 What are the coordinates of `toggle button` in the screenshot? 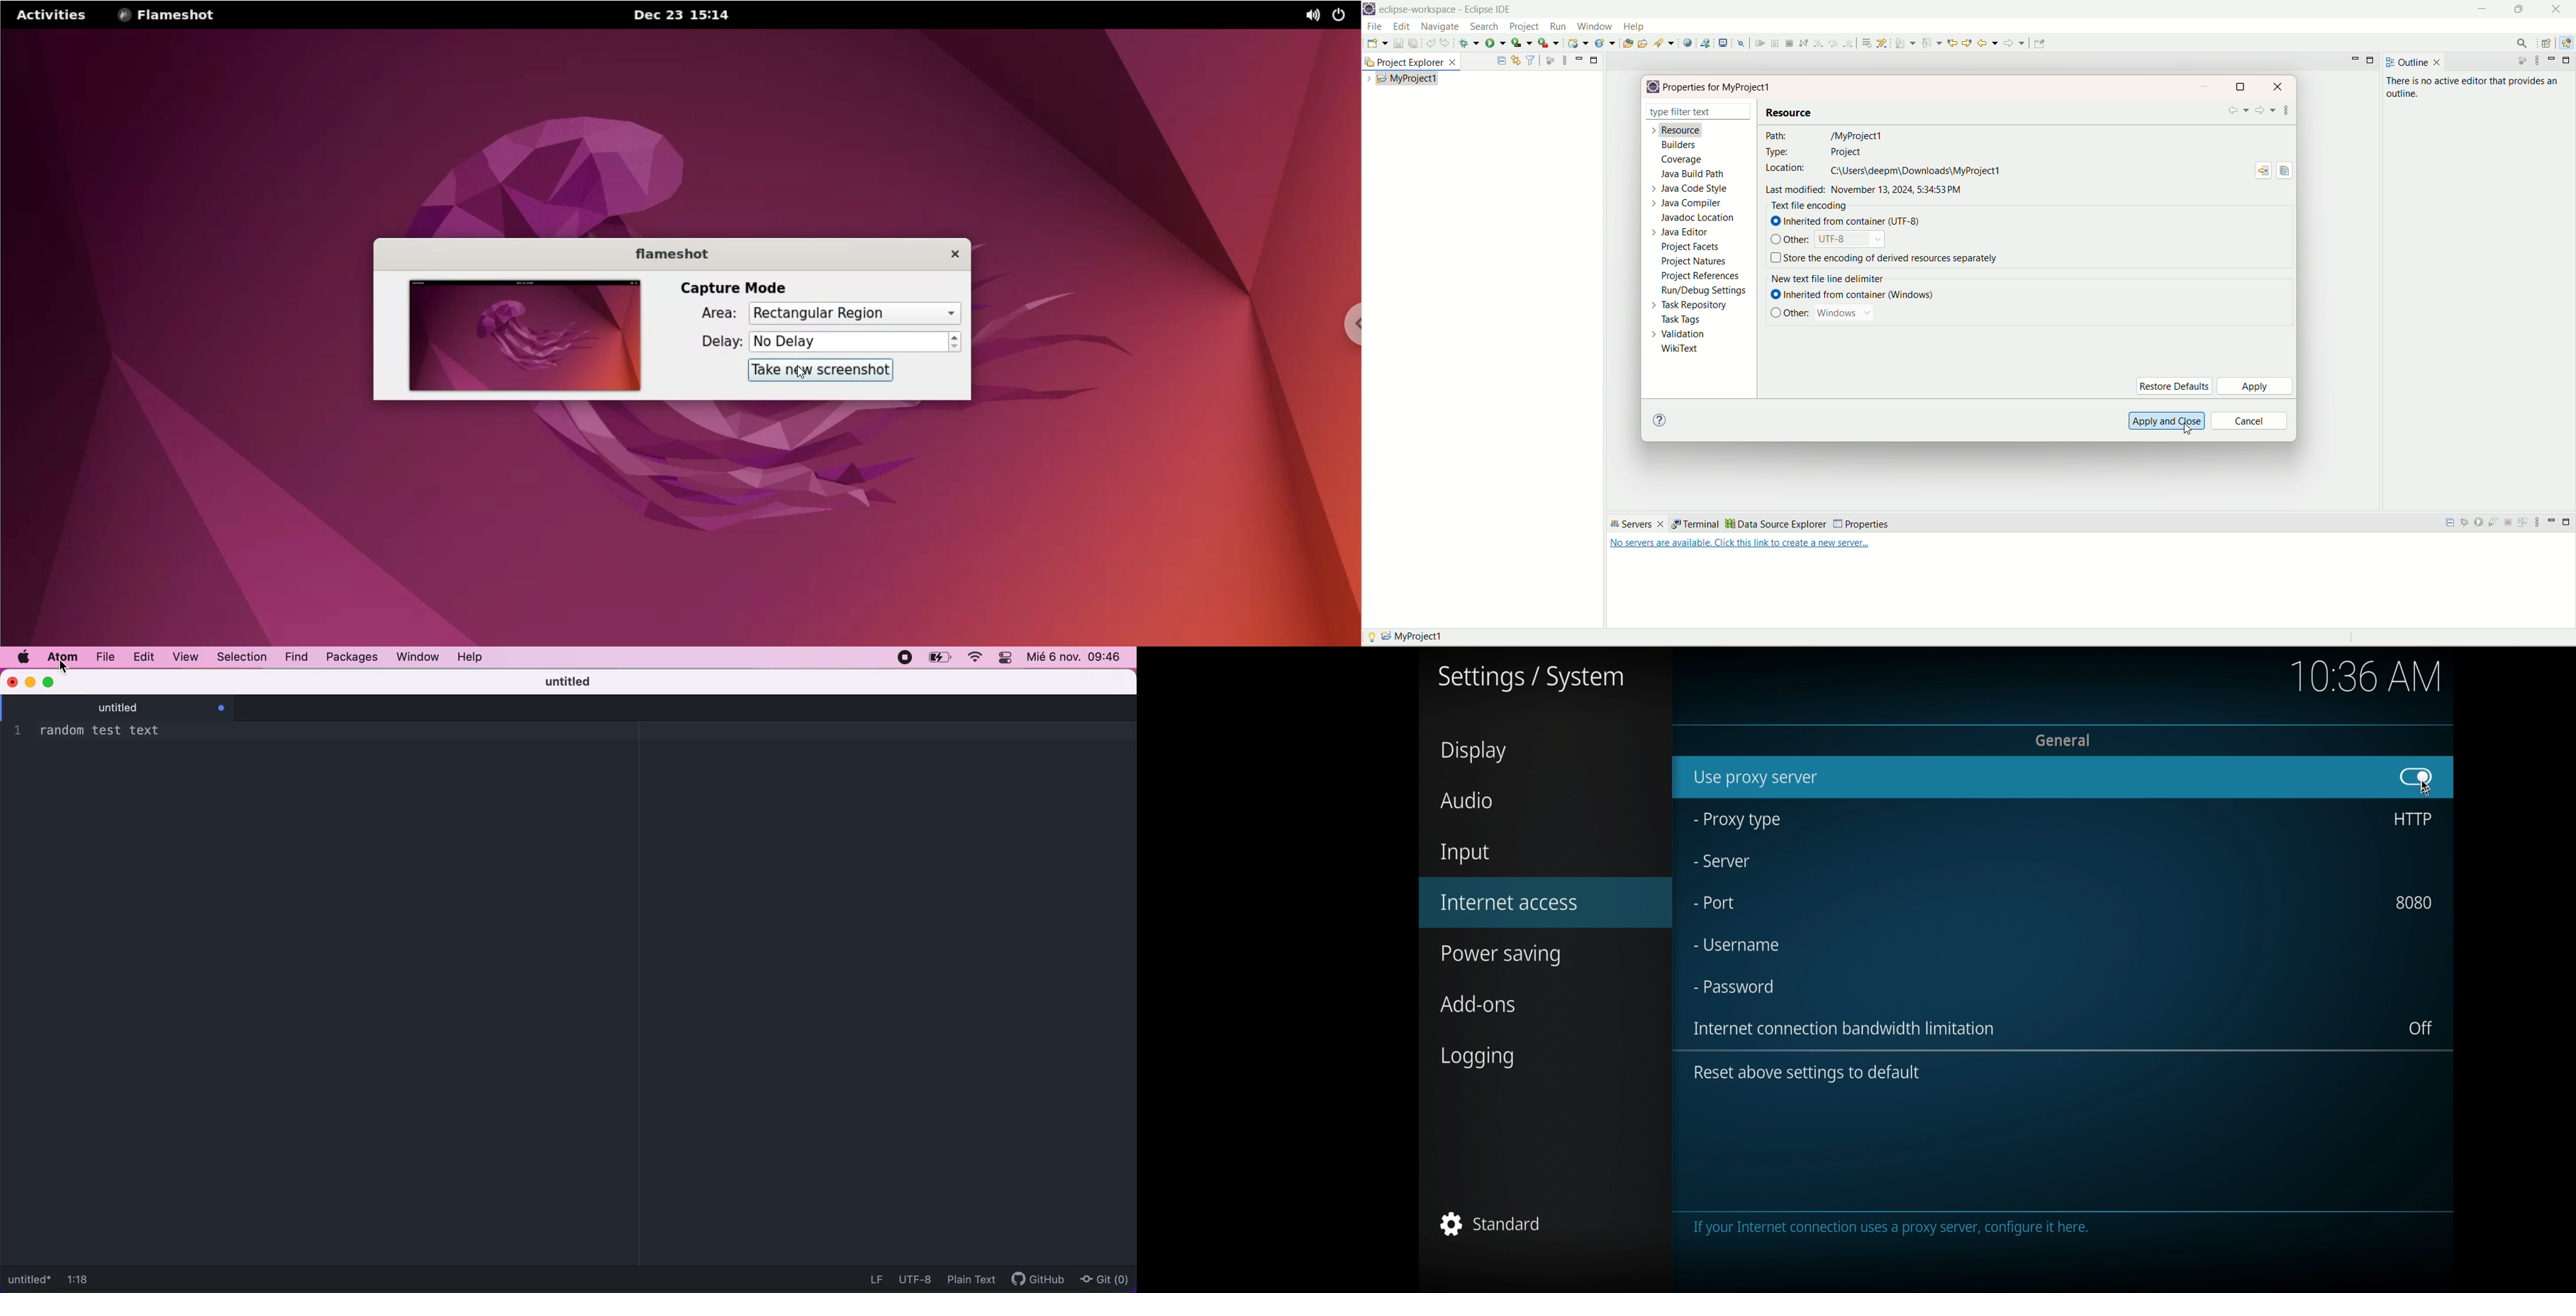 It's located at (2416, 776).